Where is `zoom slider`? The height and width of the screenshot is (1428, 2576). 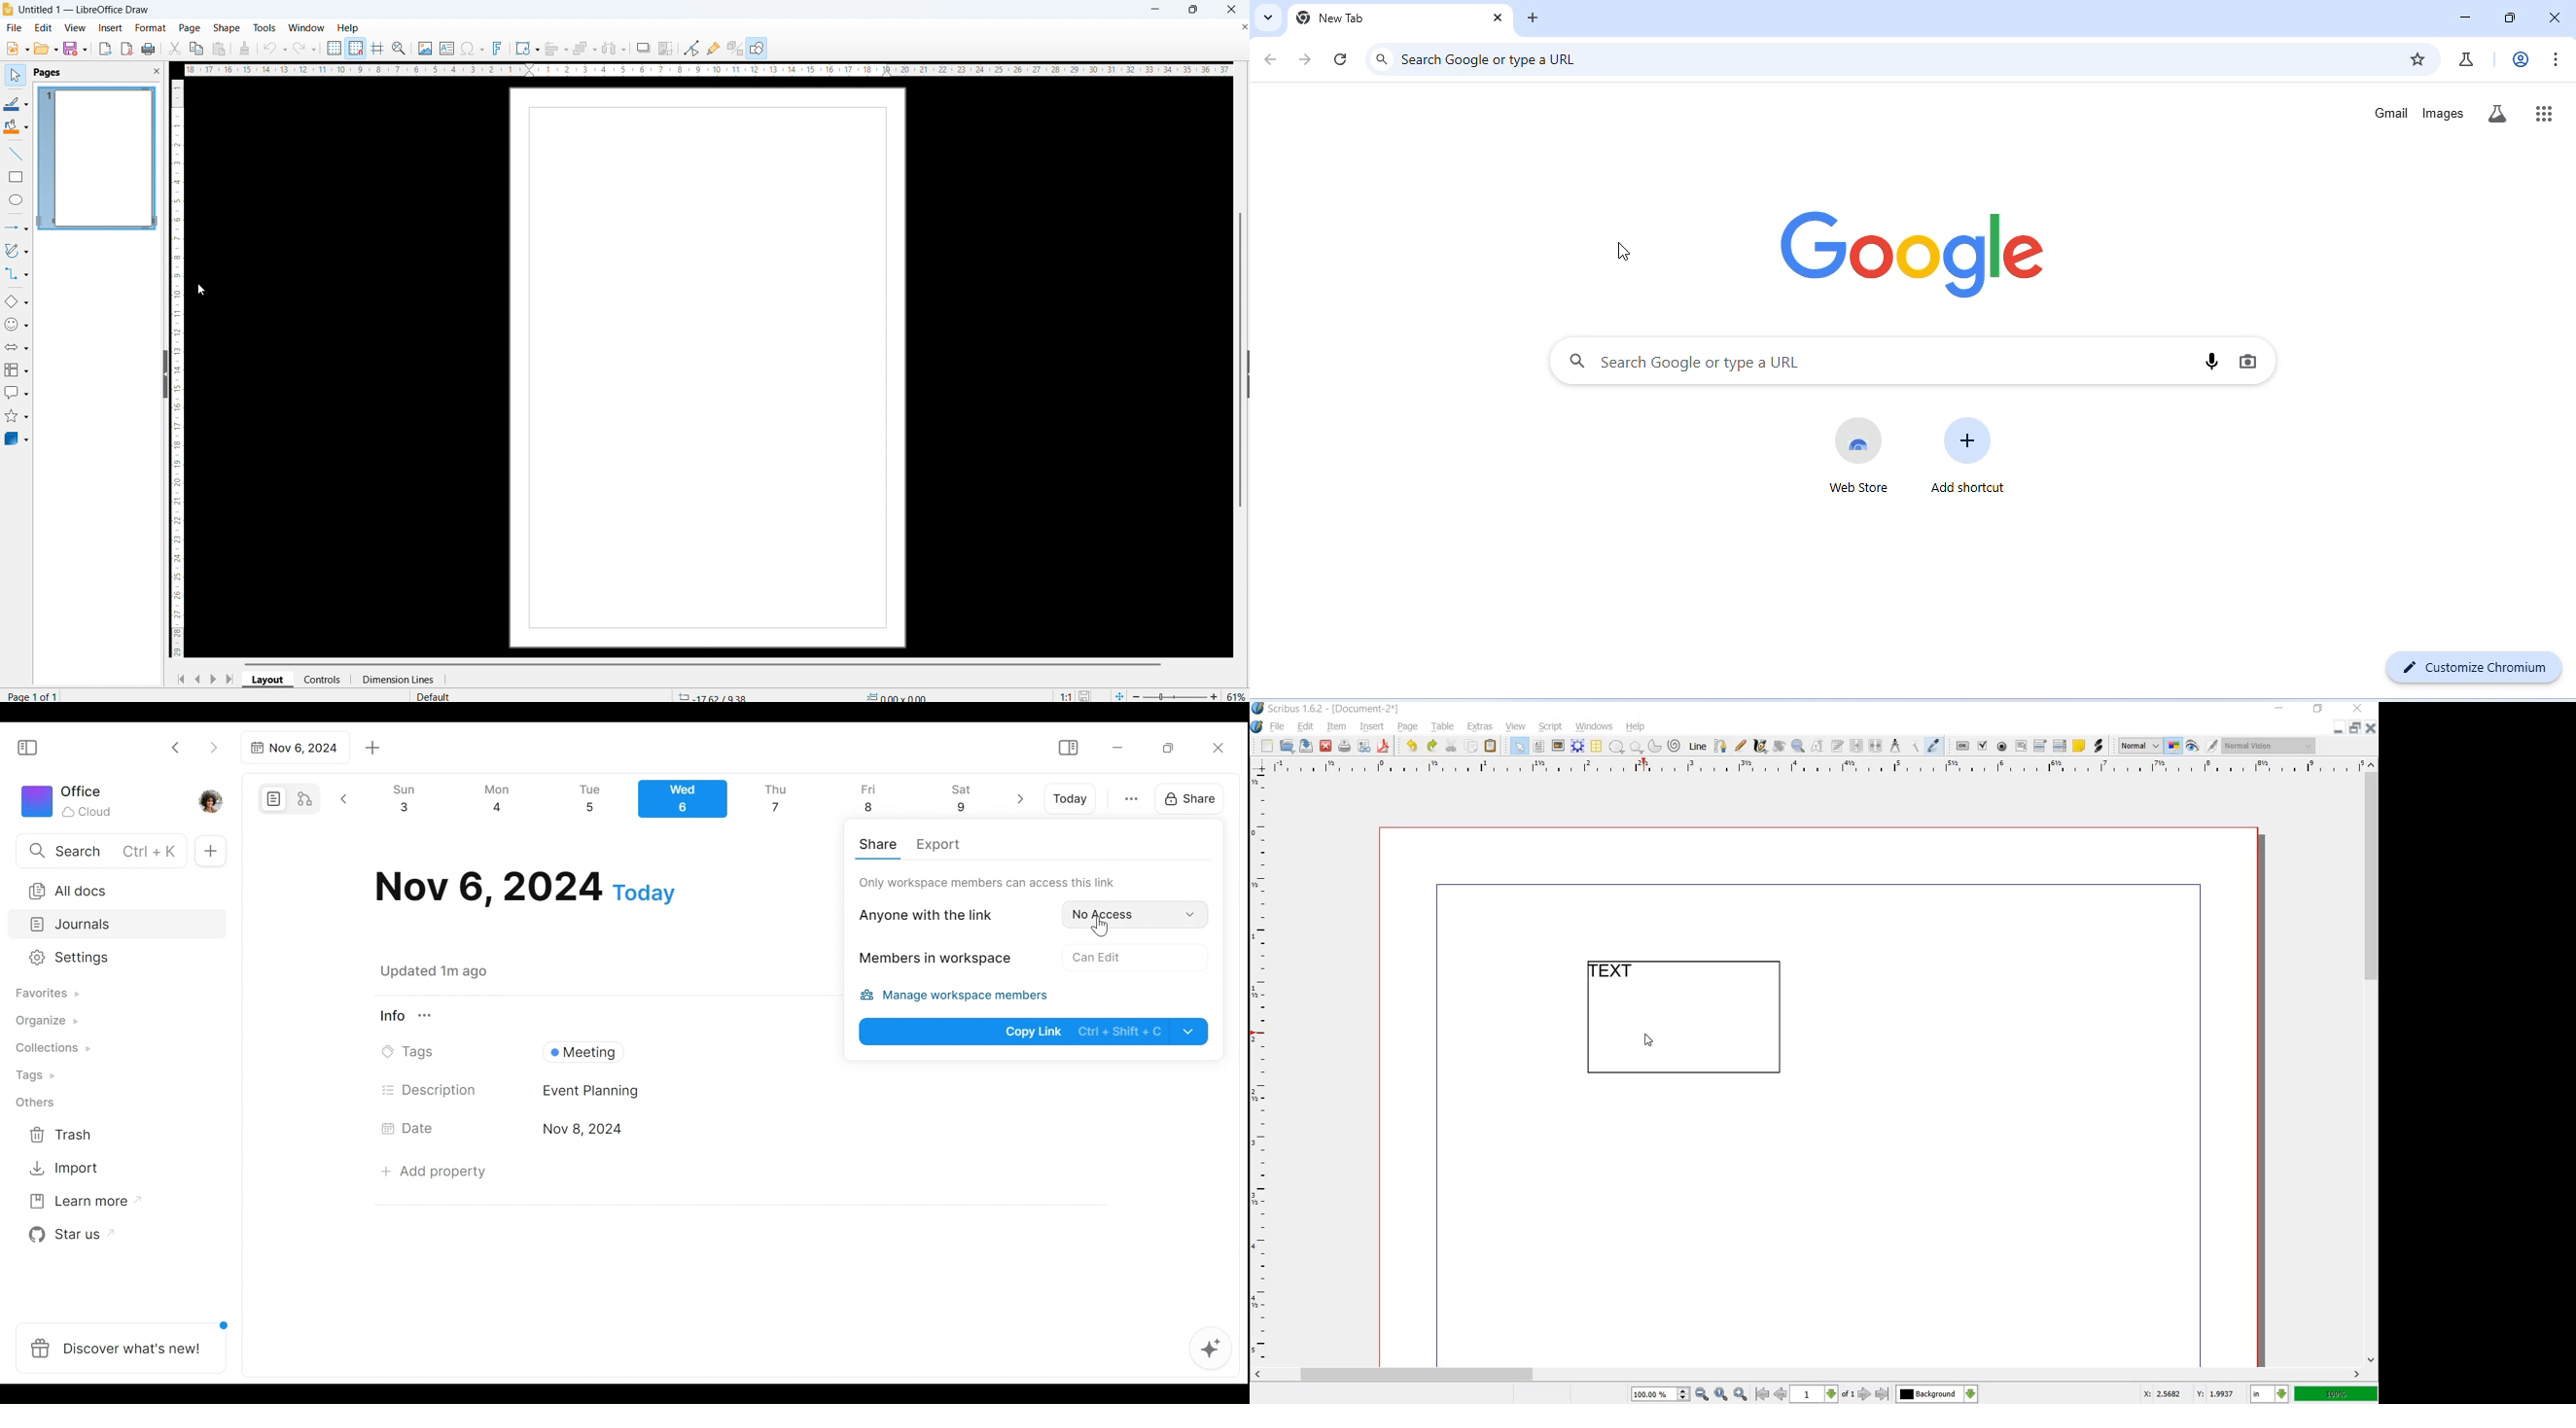 zoom slider is located at coordinates (1175, 694).